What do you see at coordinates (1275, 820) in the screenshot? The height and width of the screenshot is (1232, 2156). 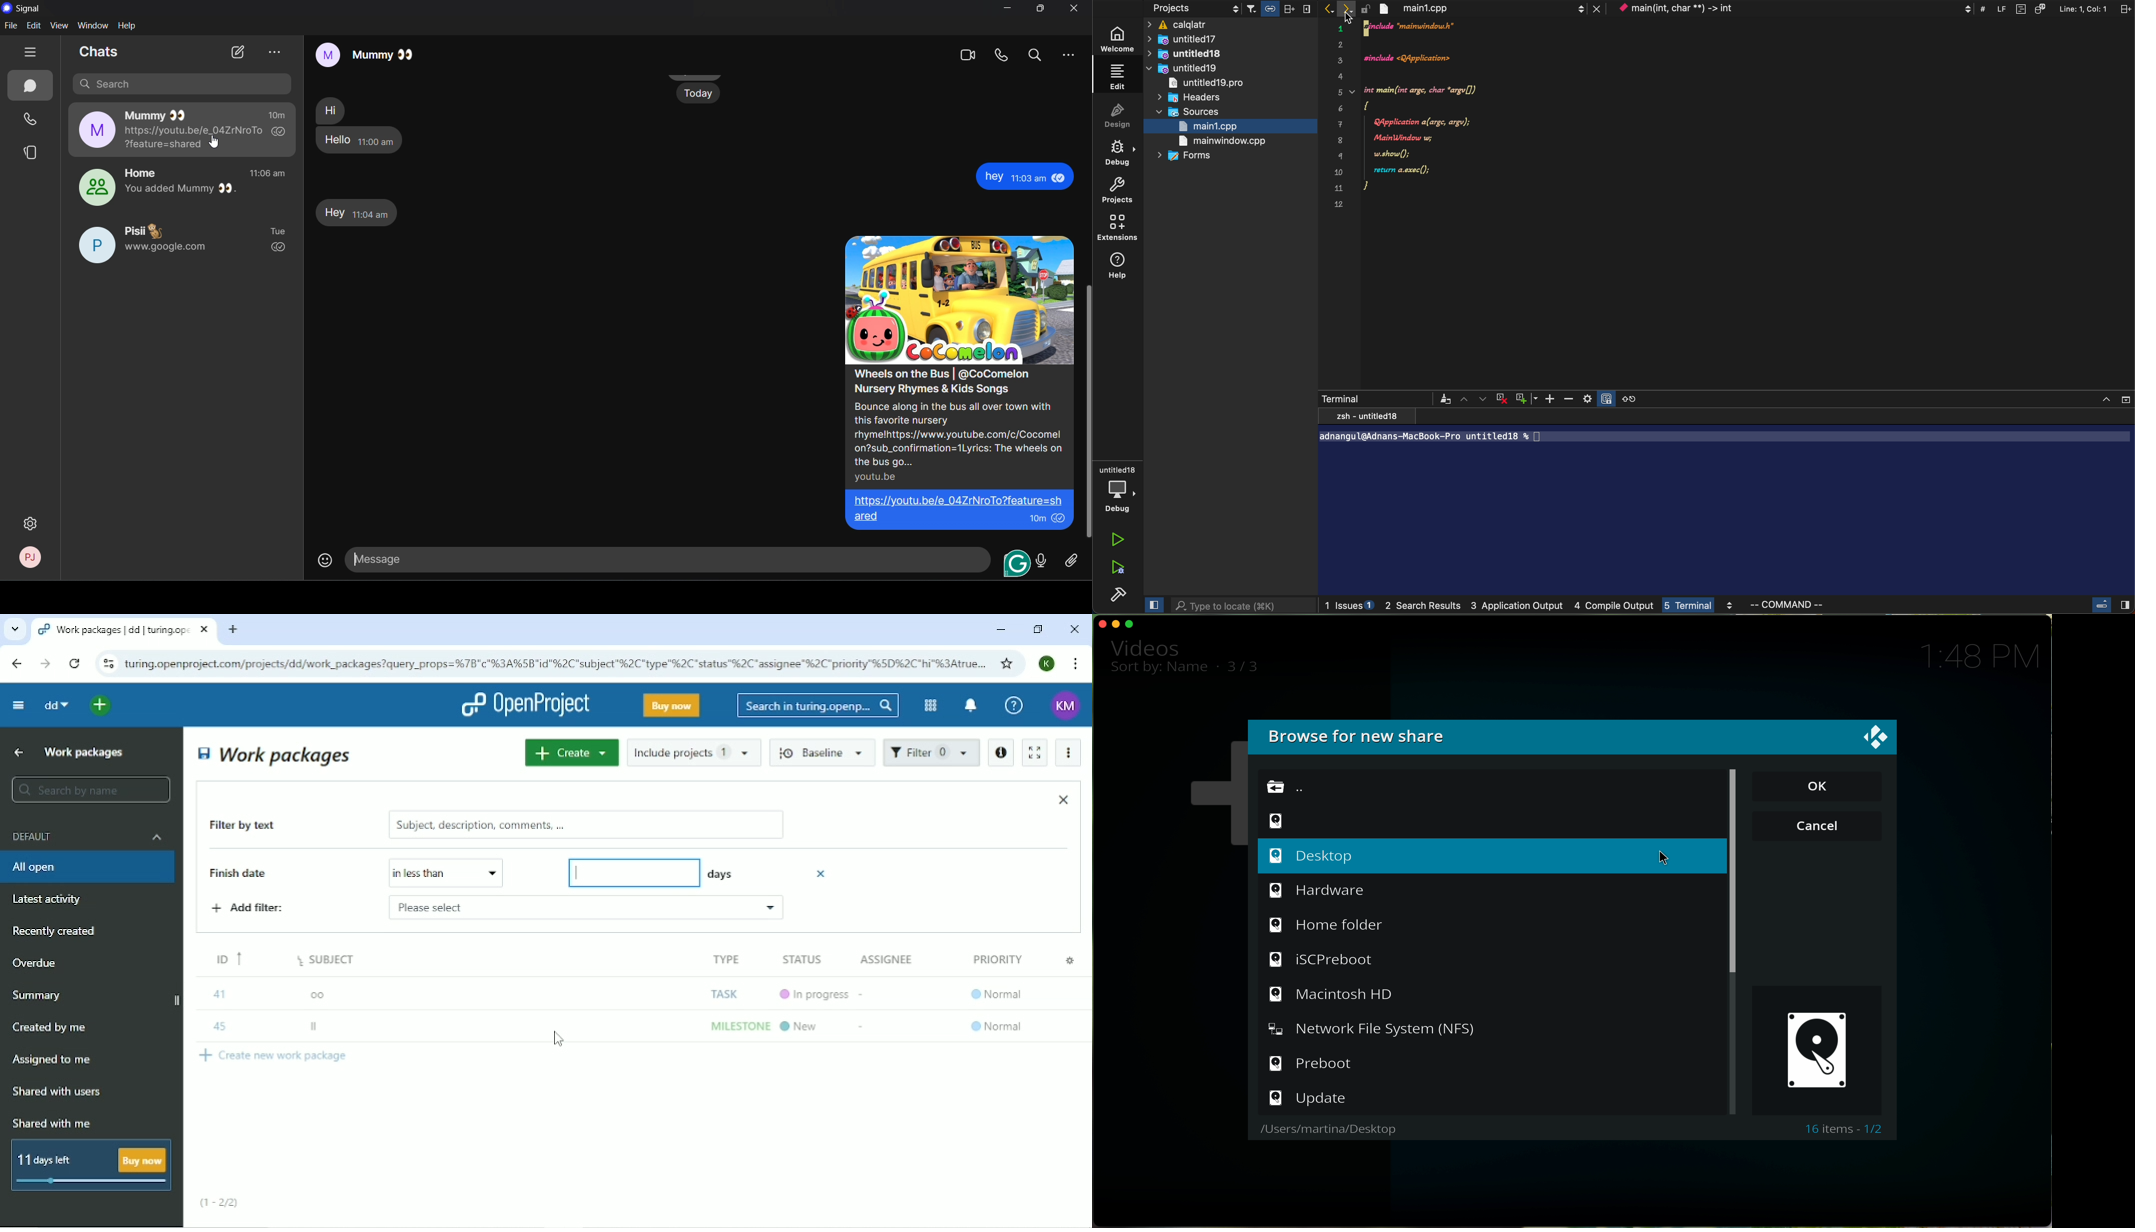 I see `symbol` at bounding box center [1275, 820].